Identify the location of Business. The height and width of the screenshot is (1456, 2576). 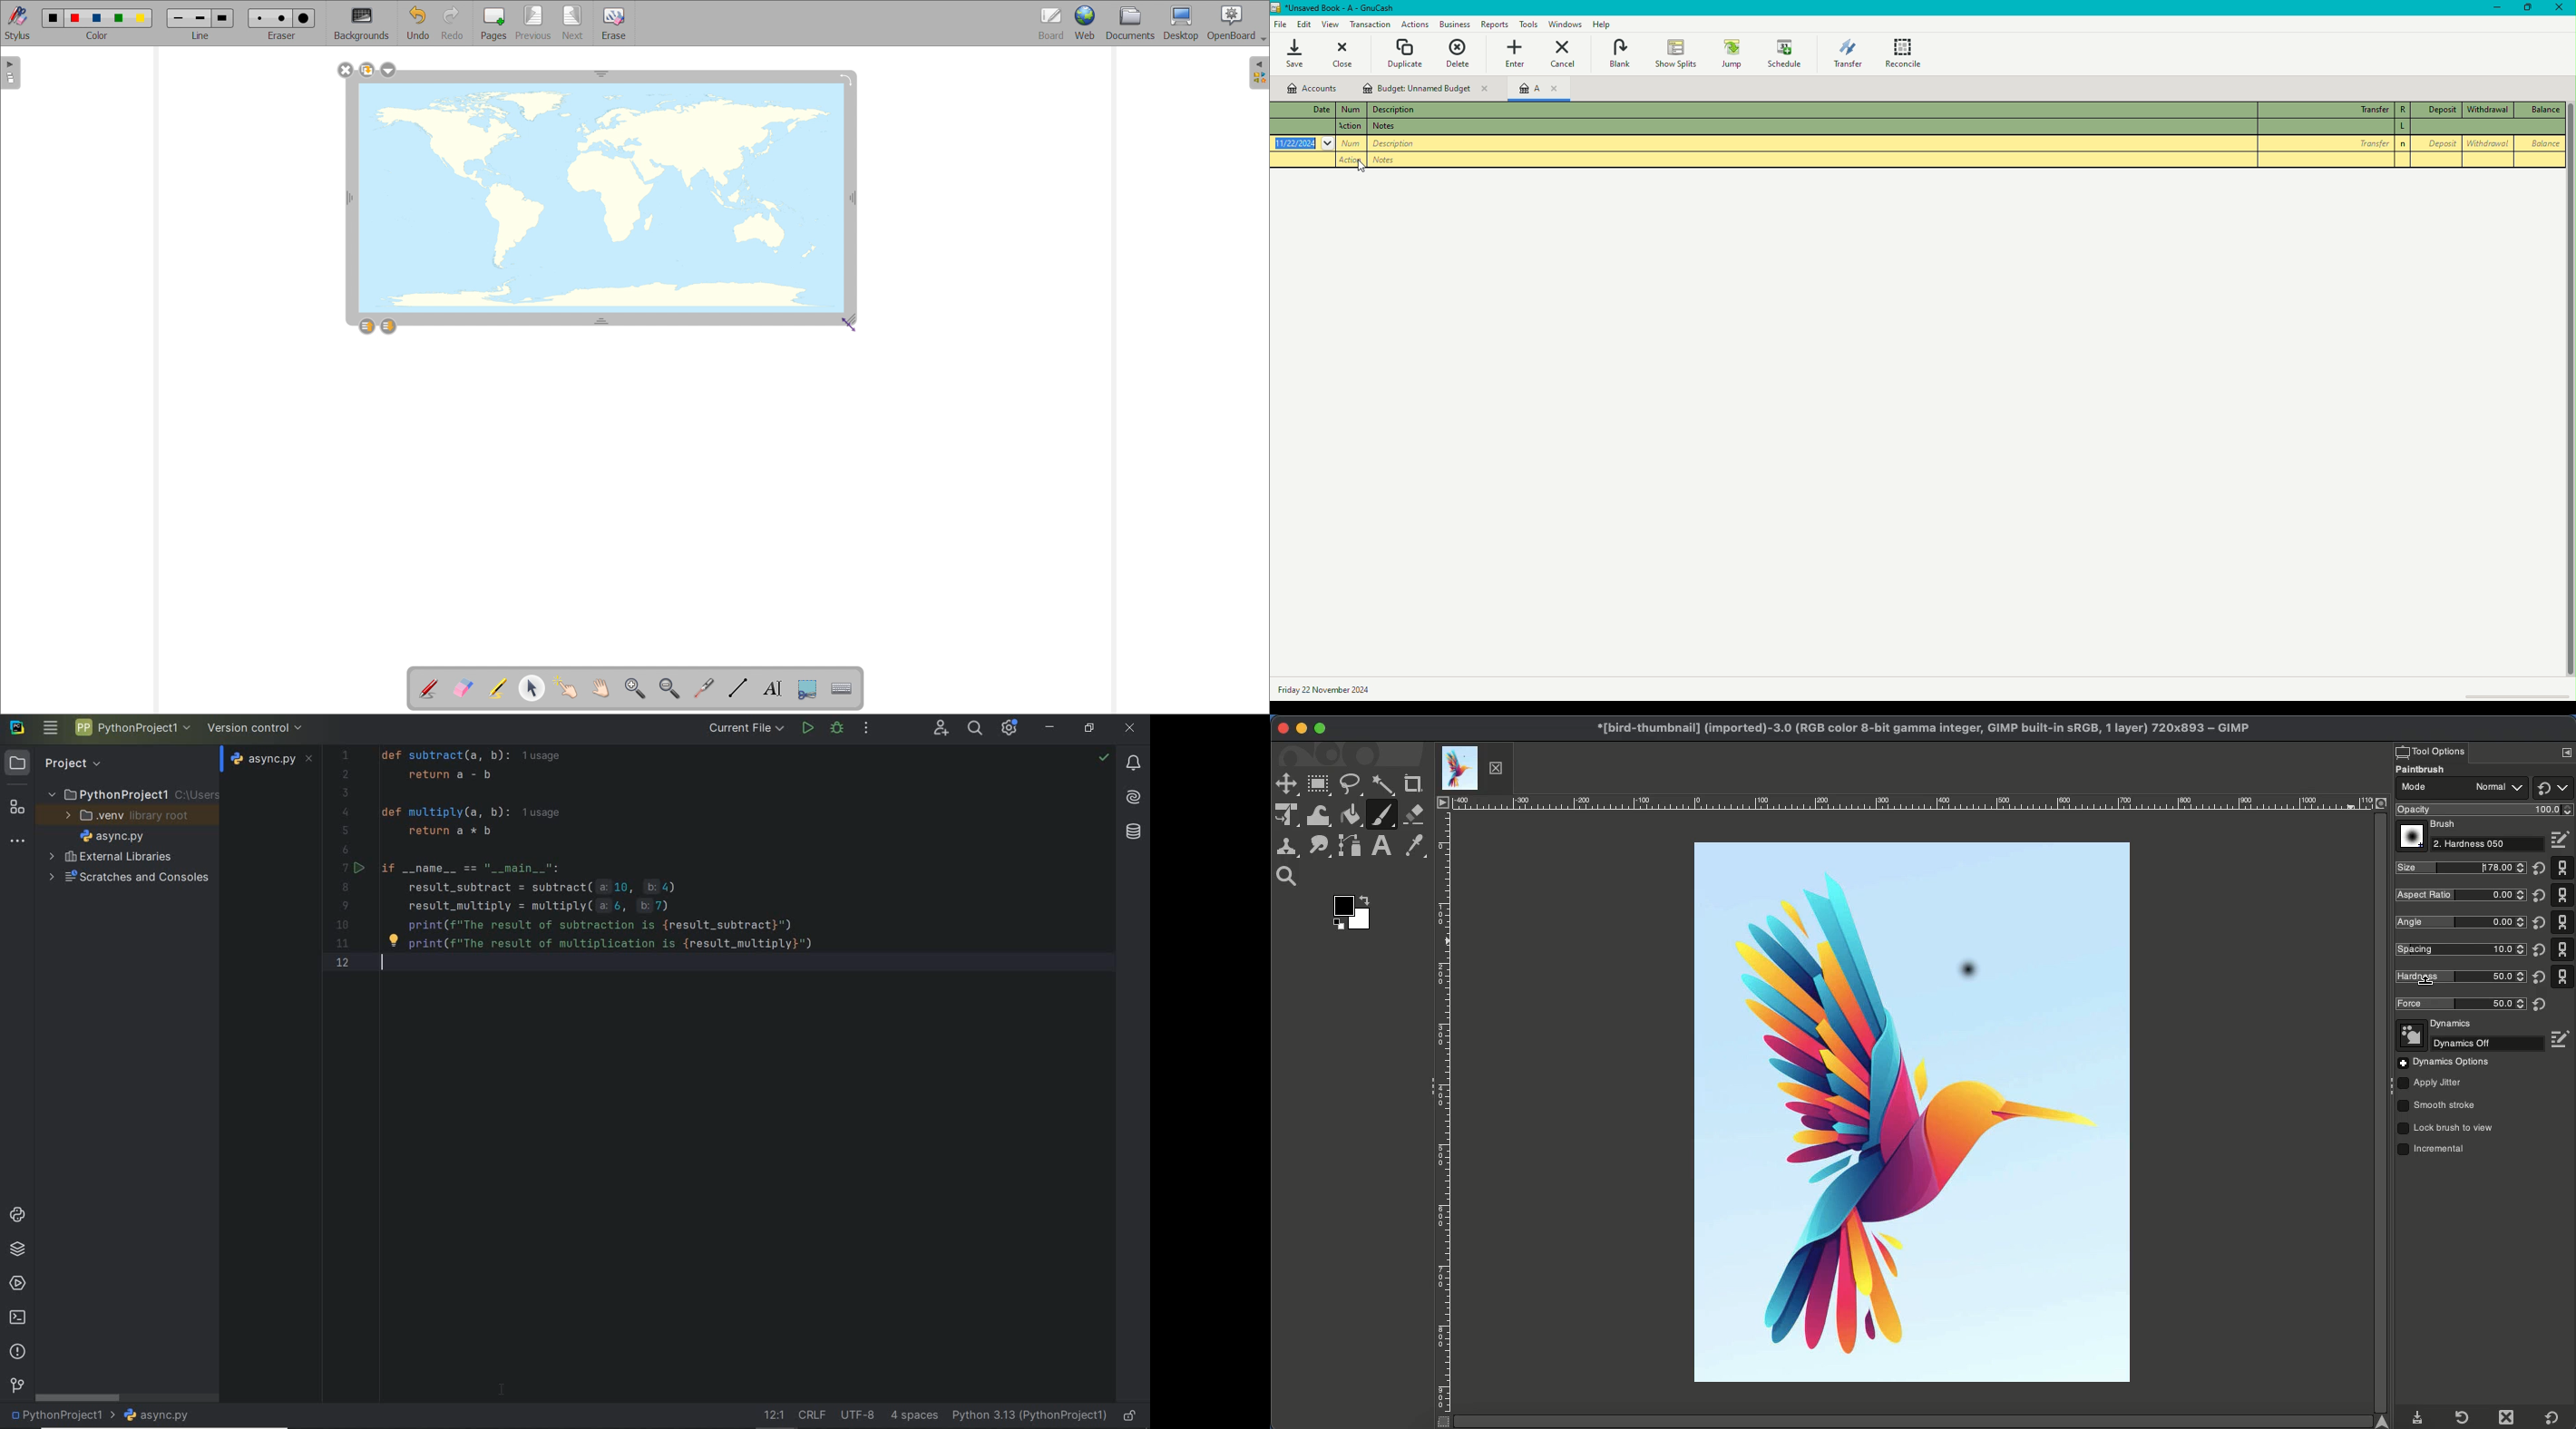
(1454, 25).